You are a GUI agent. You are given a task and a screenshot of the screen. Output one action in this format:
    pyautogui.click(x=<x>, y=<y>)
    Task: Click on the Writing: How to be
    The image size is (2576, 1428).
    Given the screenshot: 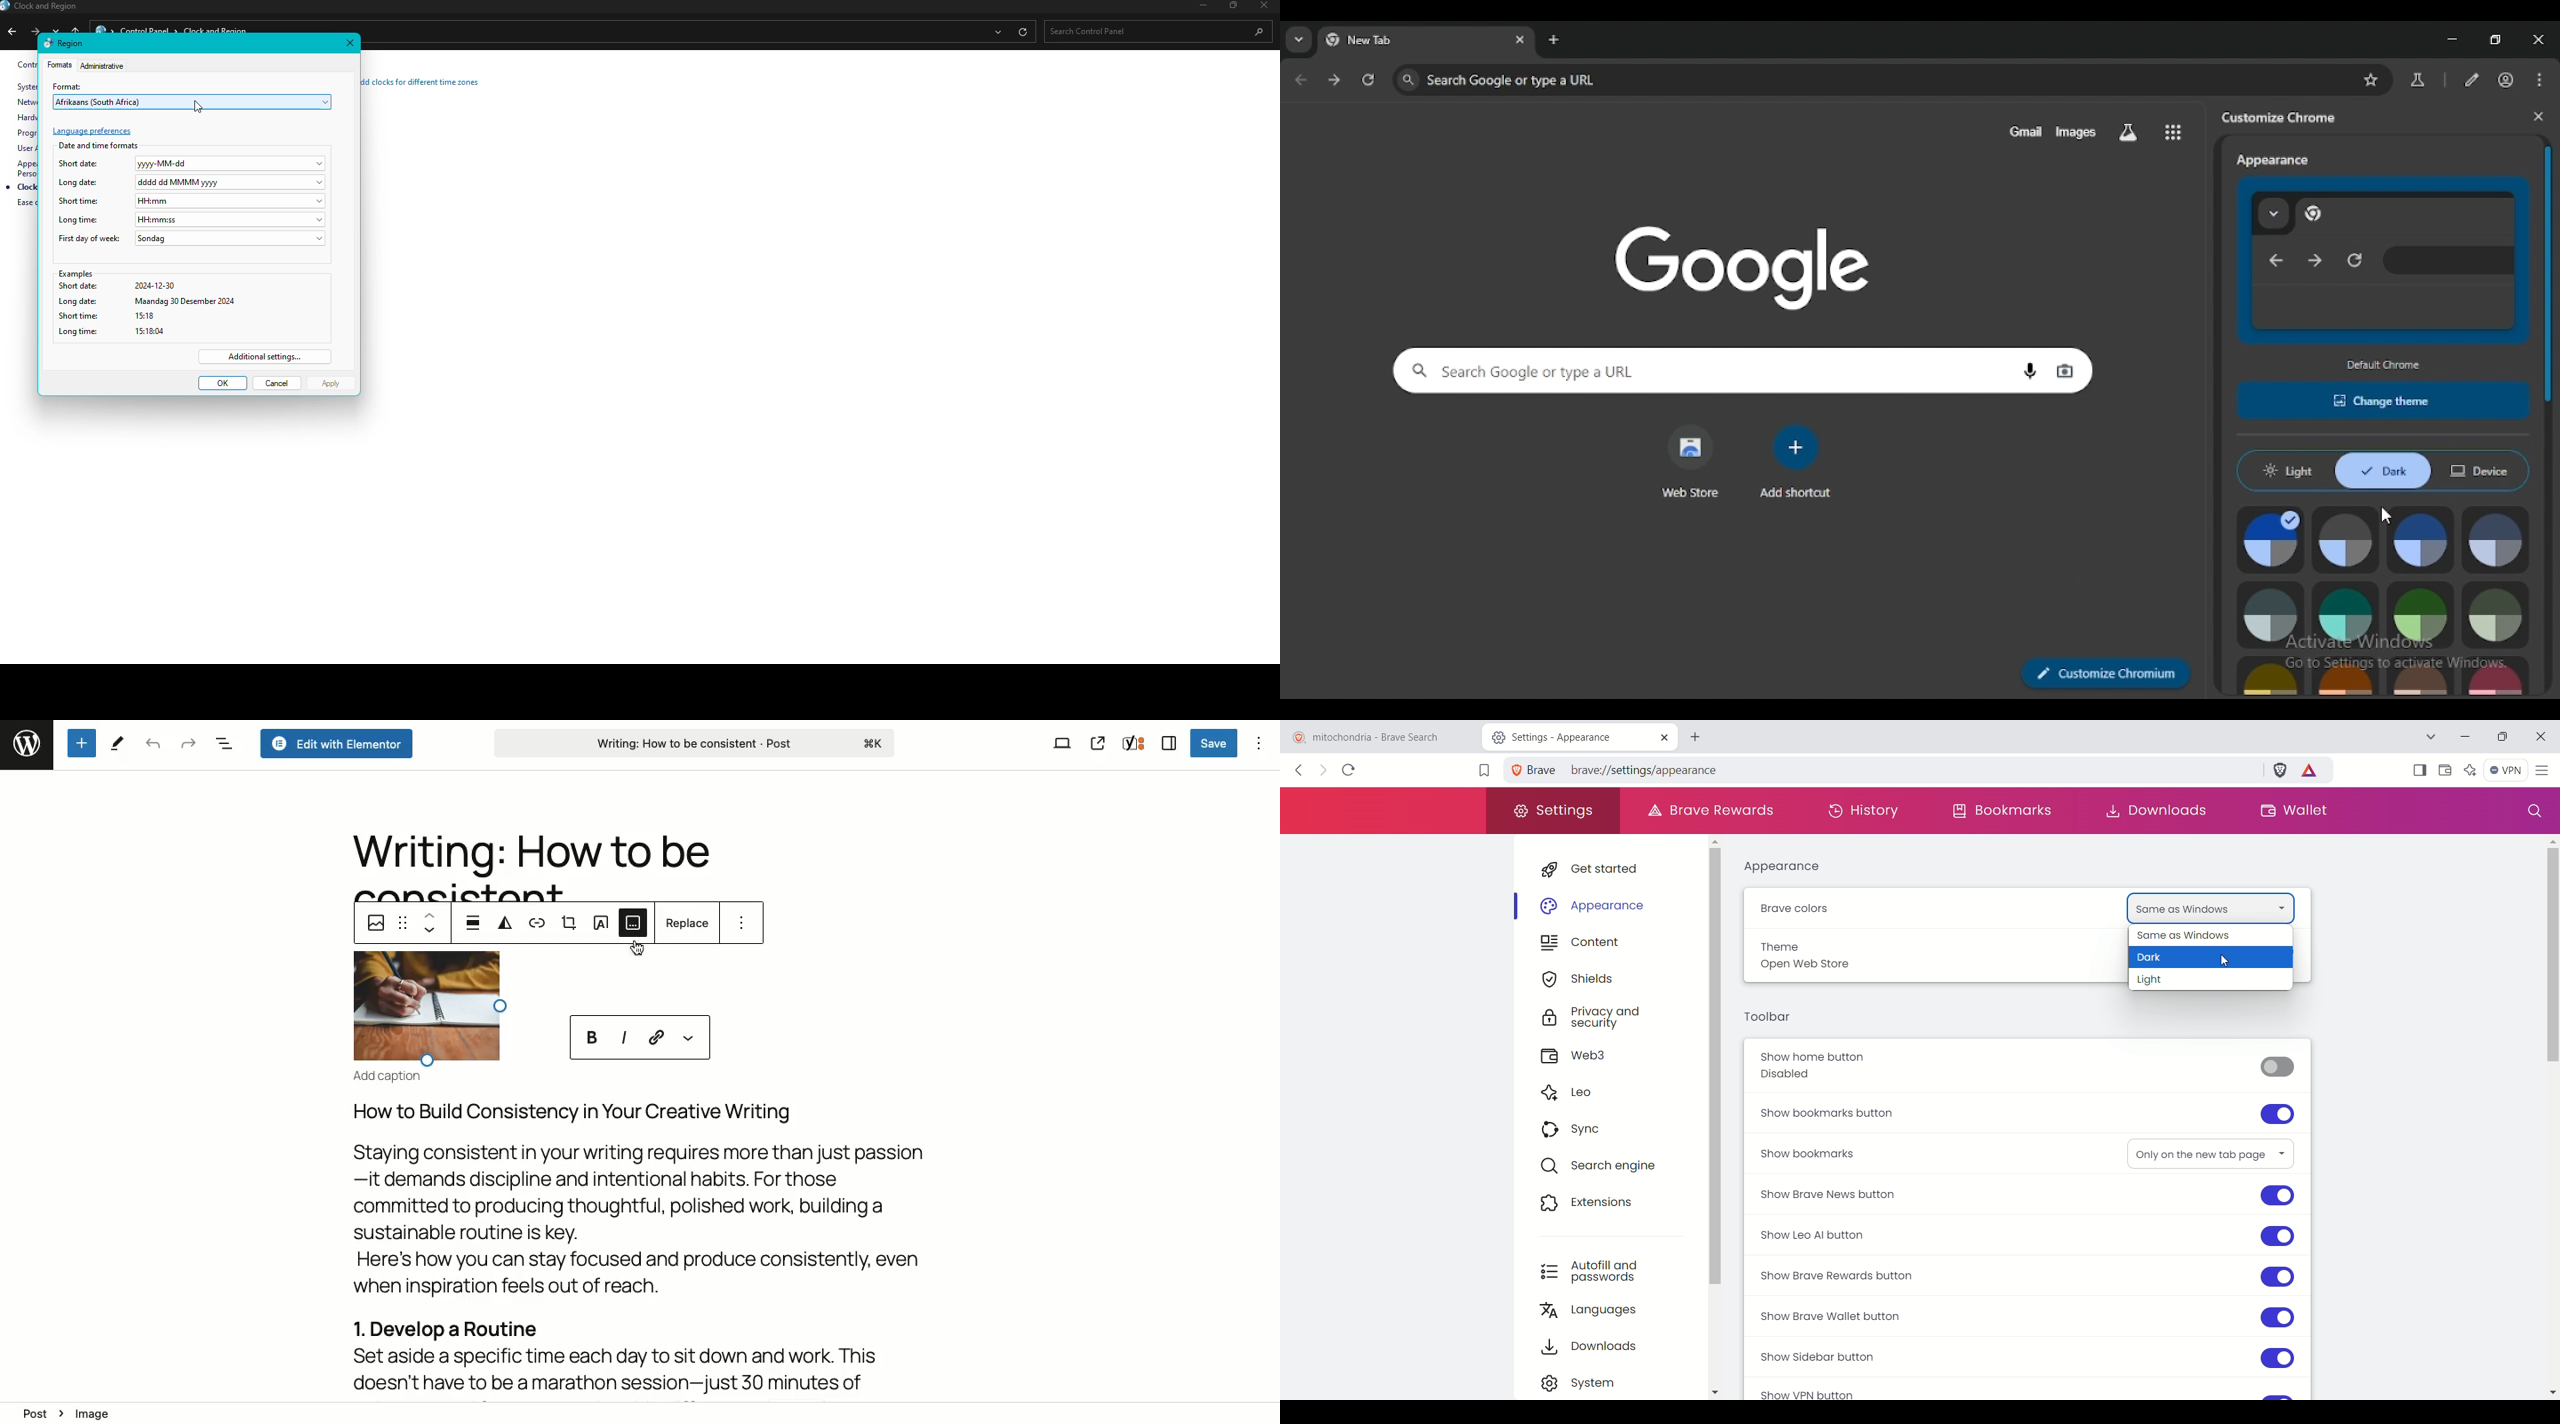 What is the action you would take?
    pyautogui.click(x=529, y=852)
    